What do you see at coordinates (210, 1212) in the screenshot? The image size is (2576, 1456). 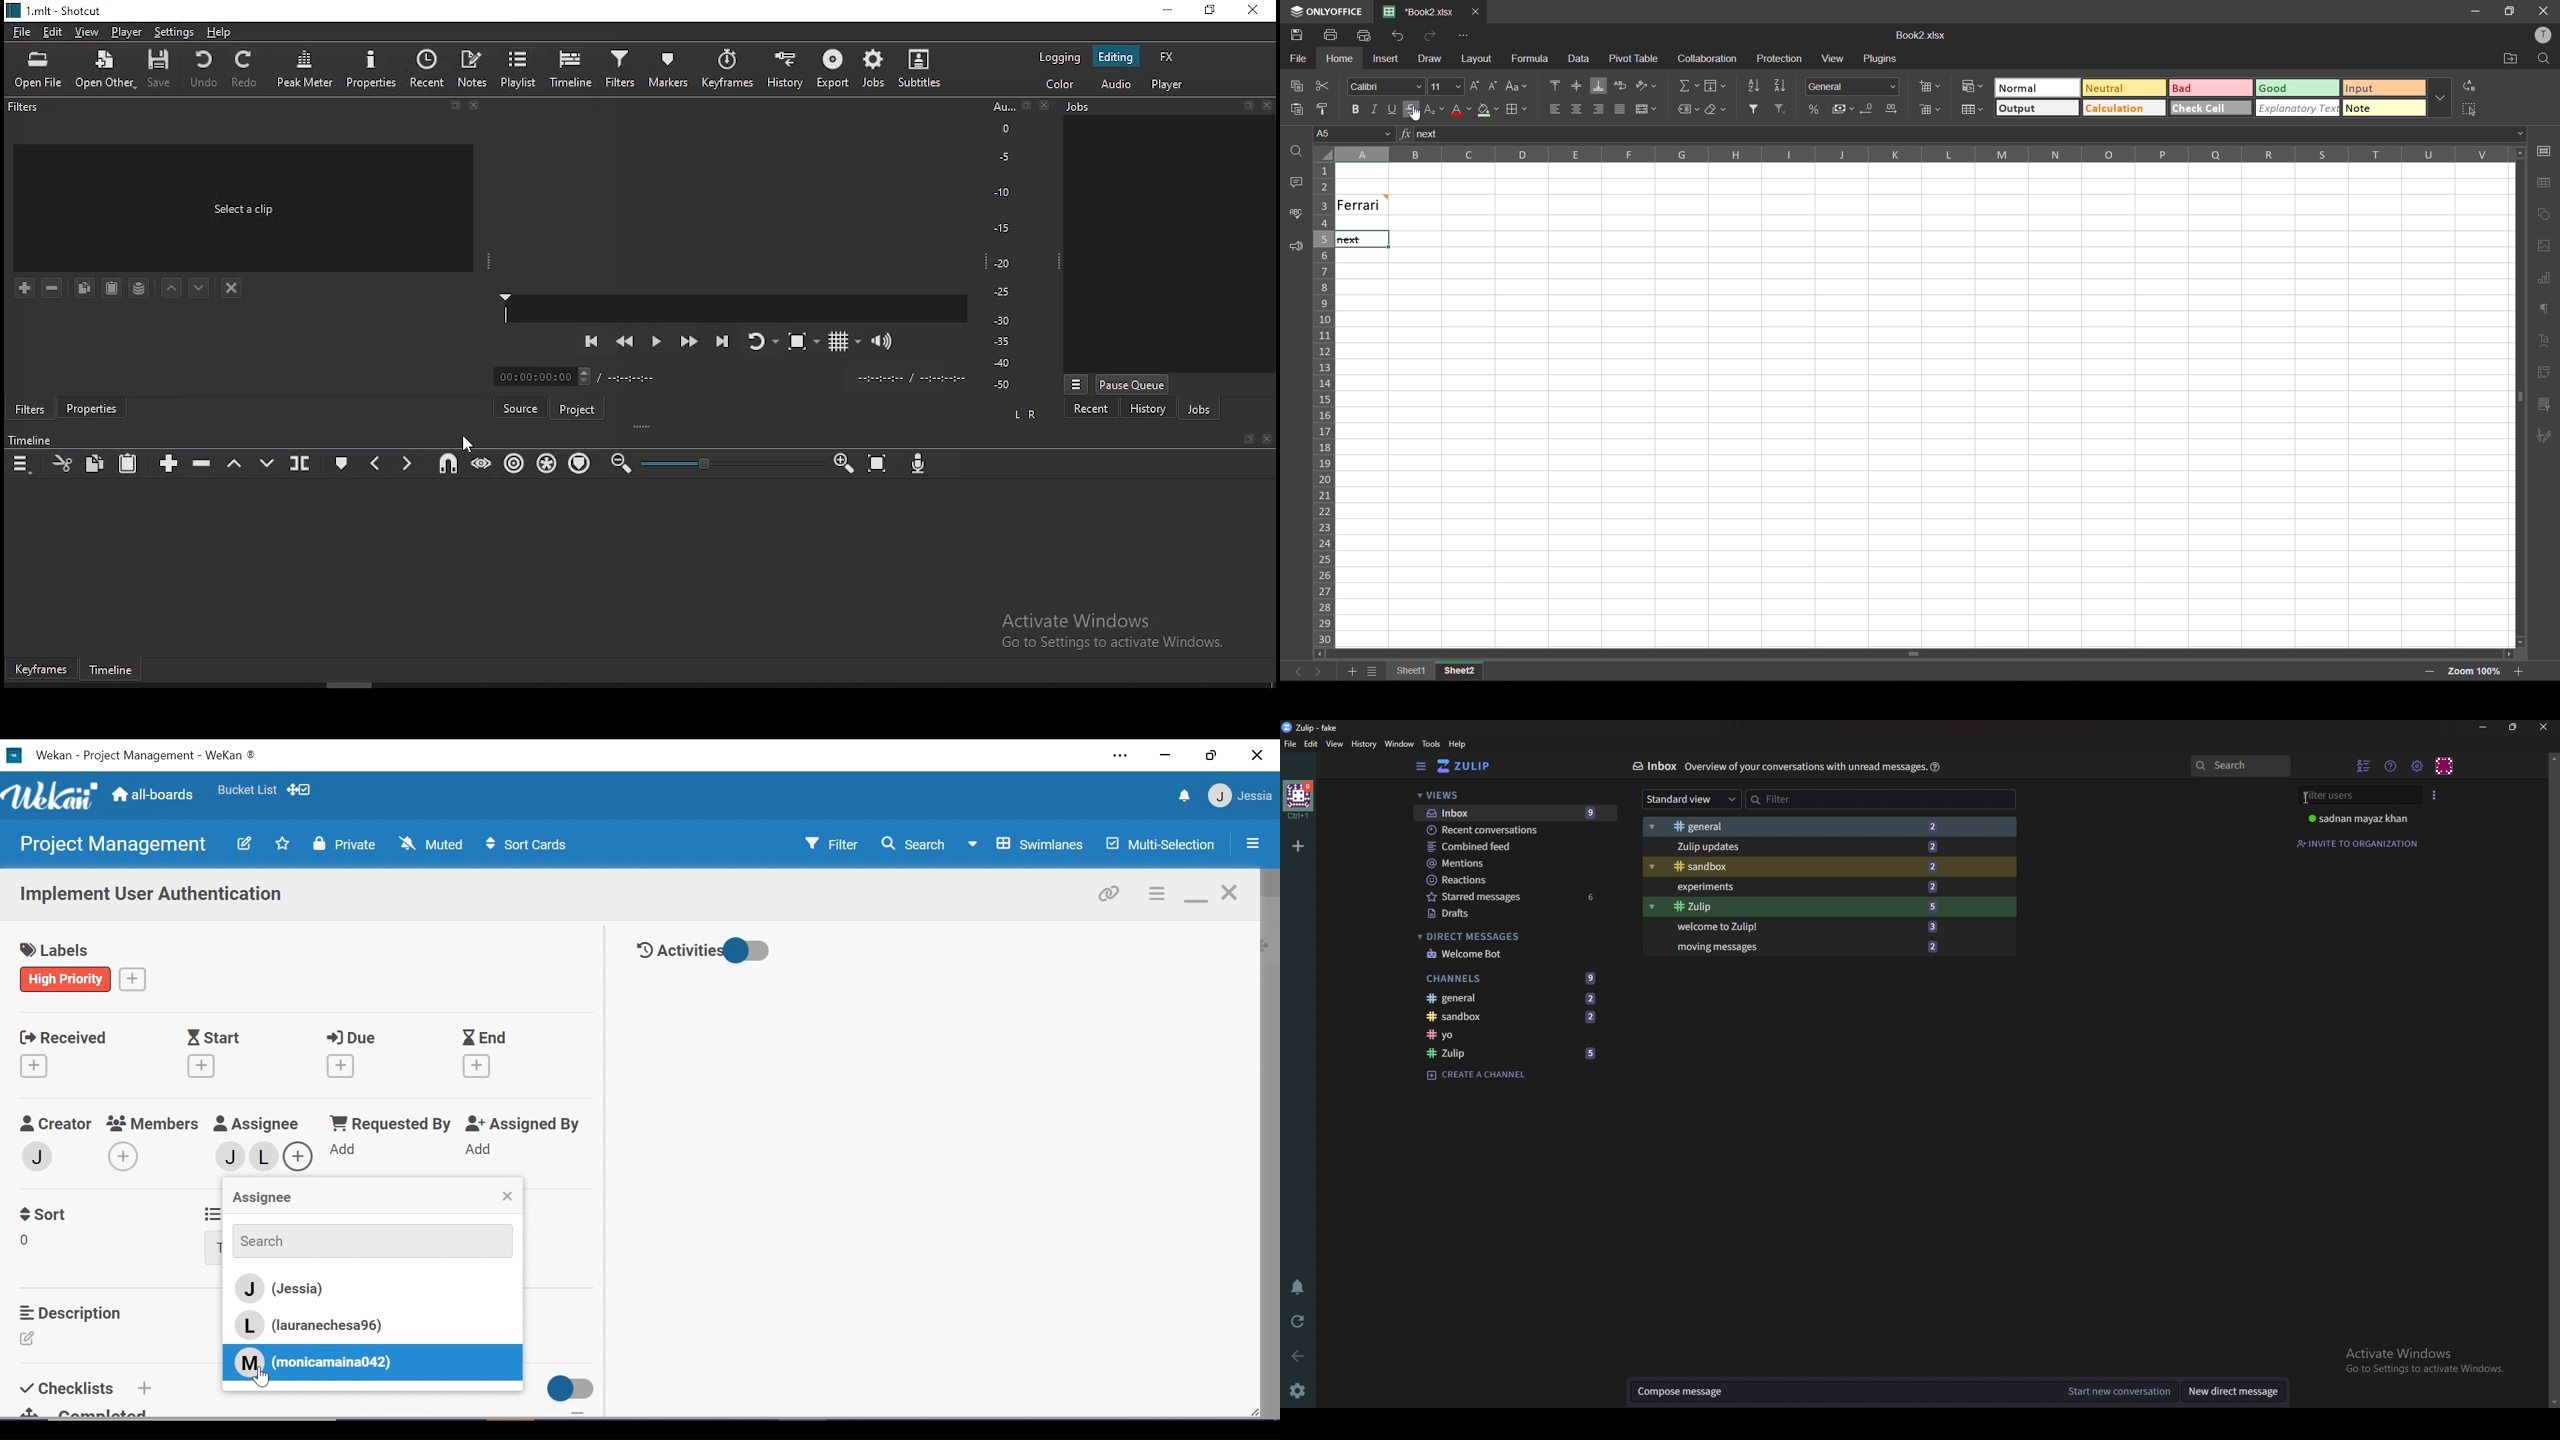 I see `List` at bounding box center [210, 1212].